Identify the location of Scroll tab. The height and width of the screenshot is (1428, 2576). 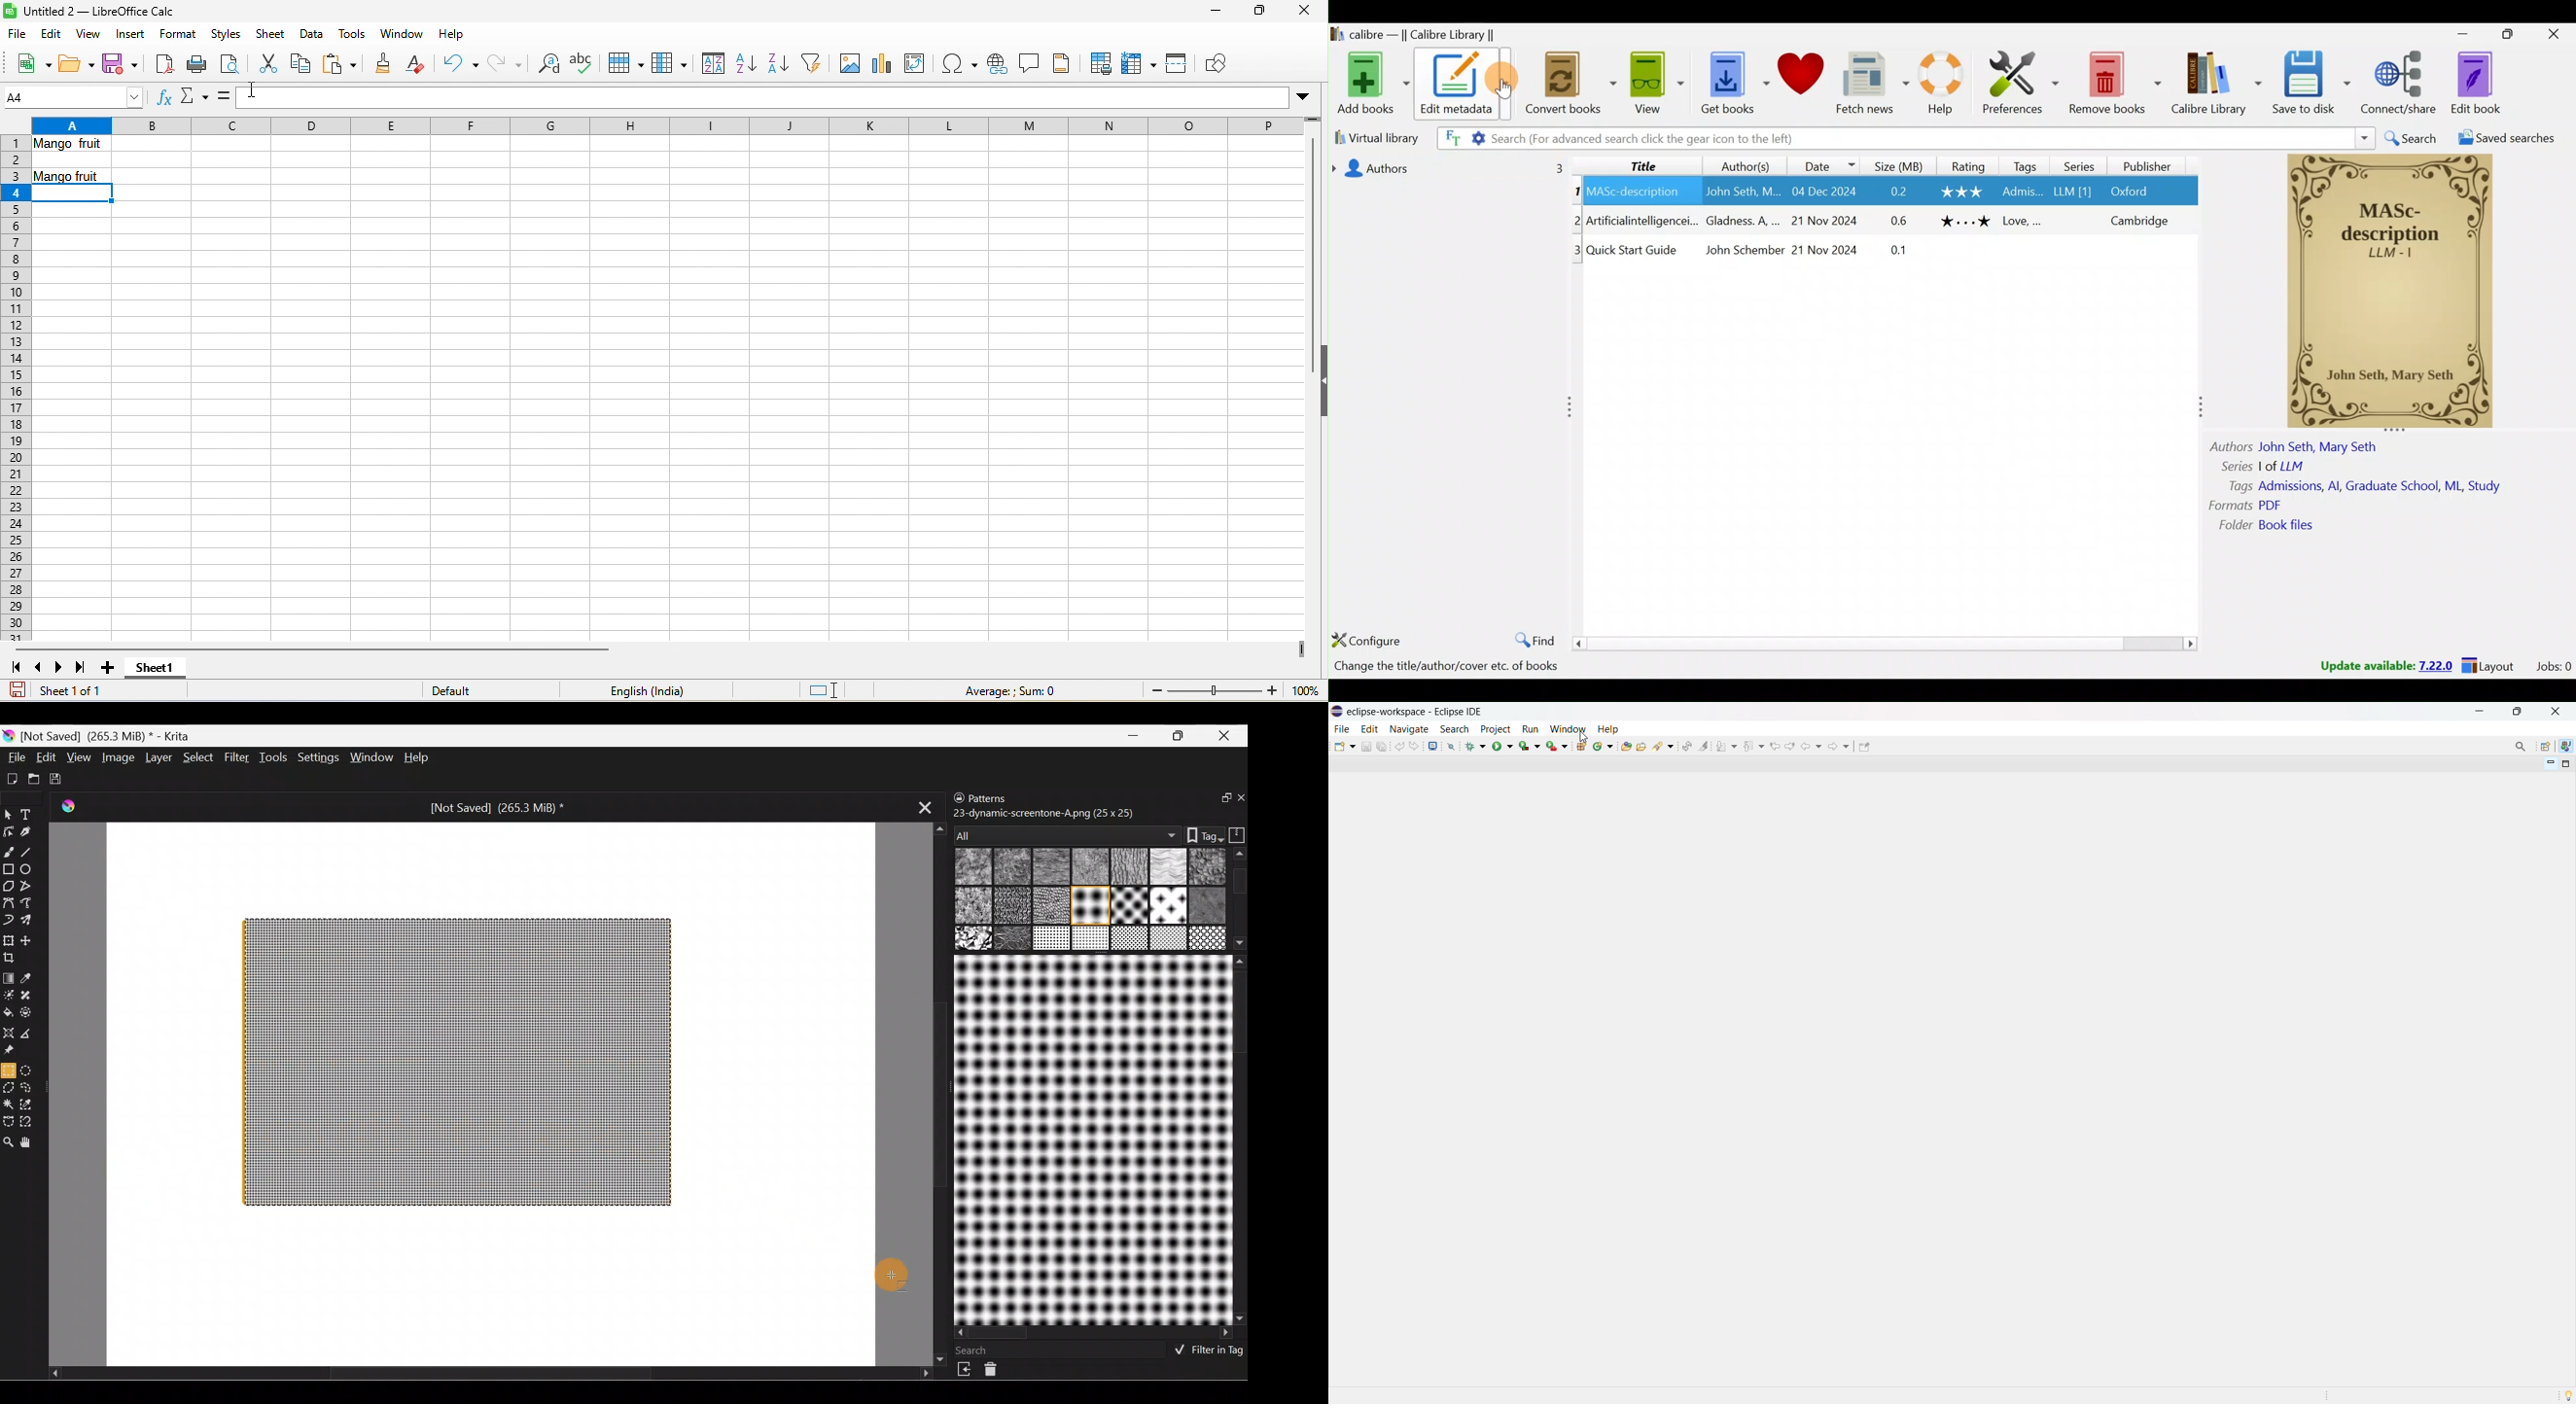
(490, 1377).